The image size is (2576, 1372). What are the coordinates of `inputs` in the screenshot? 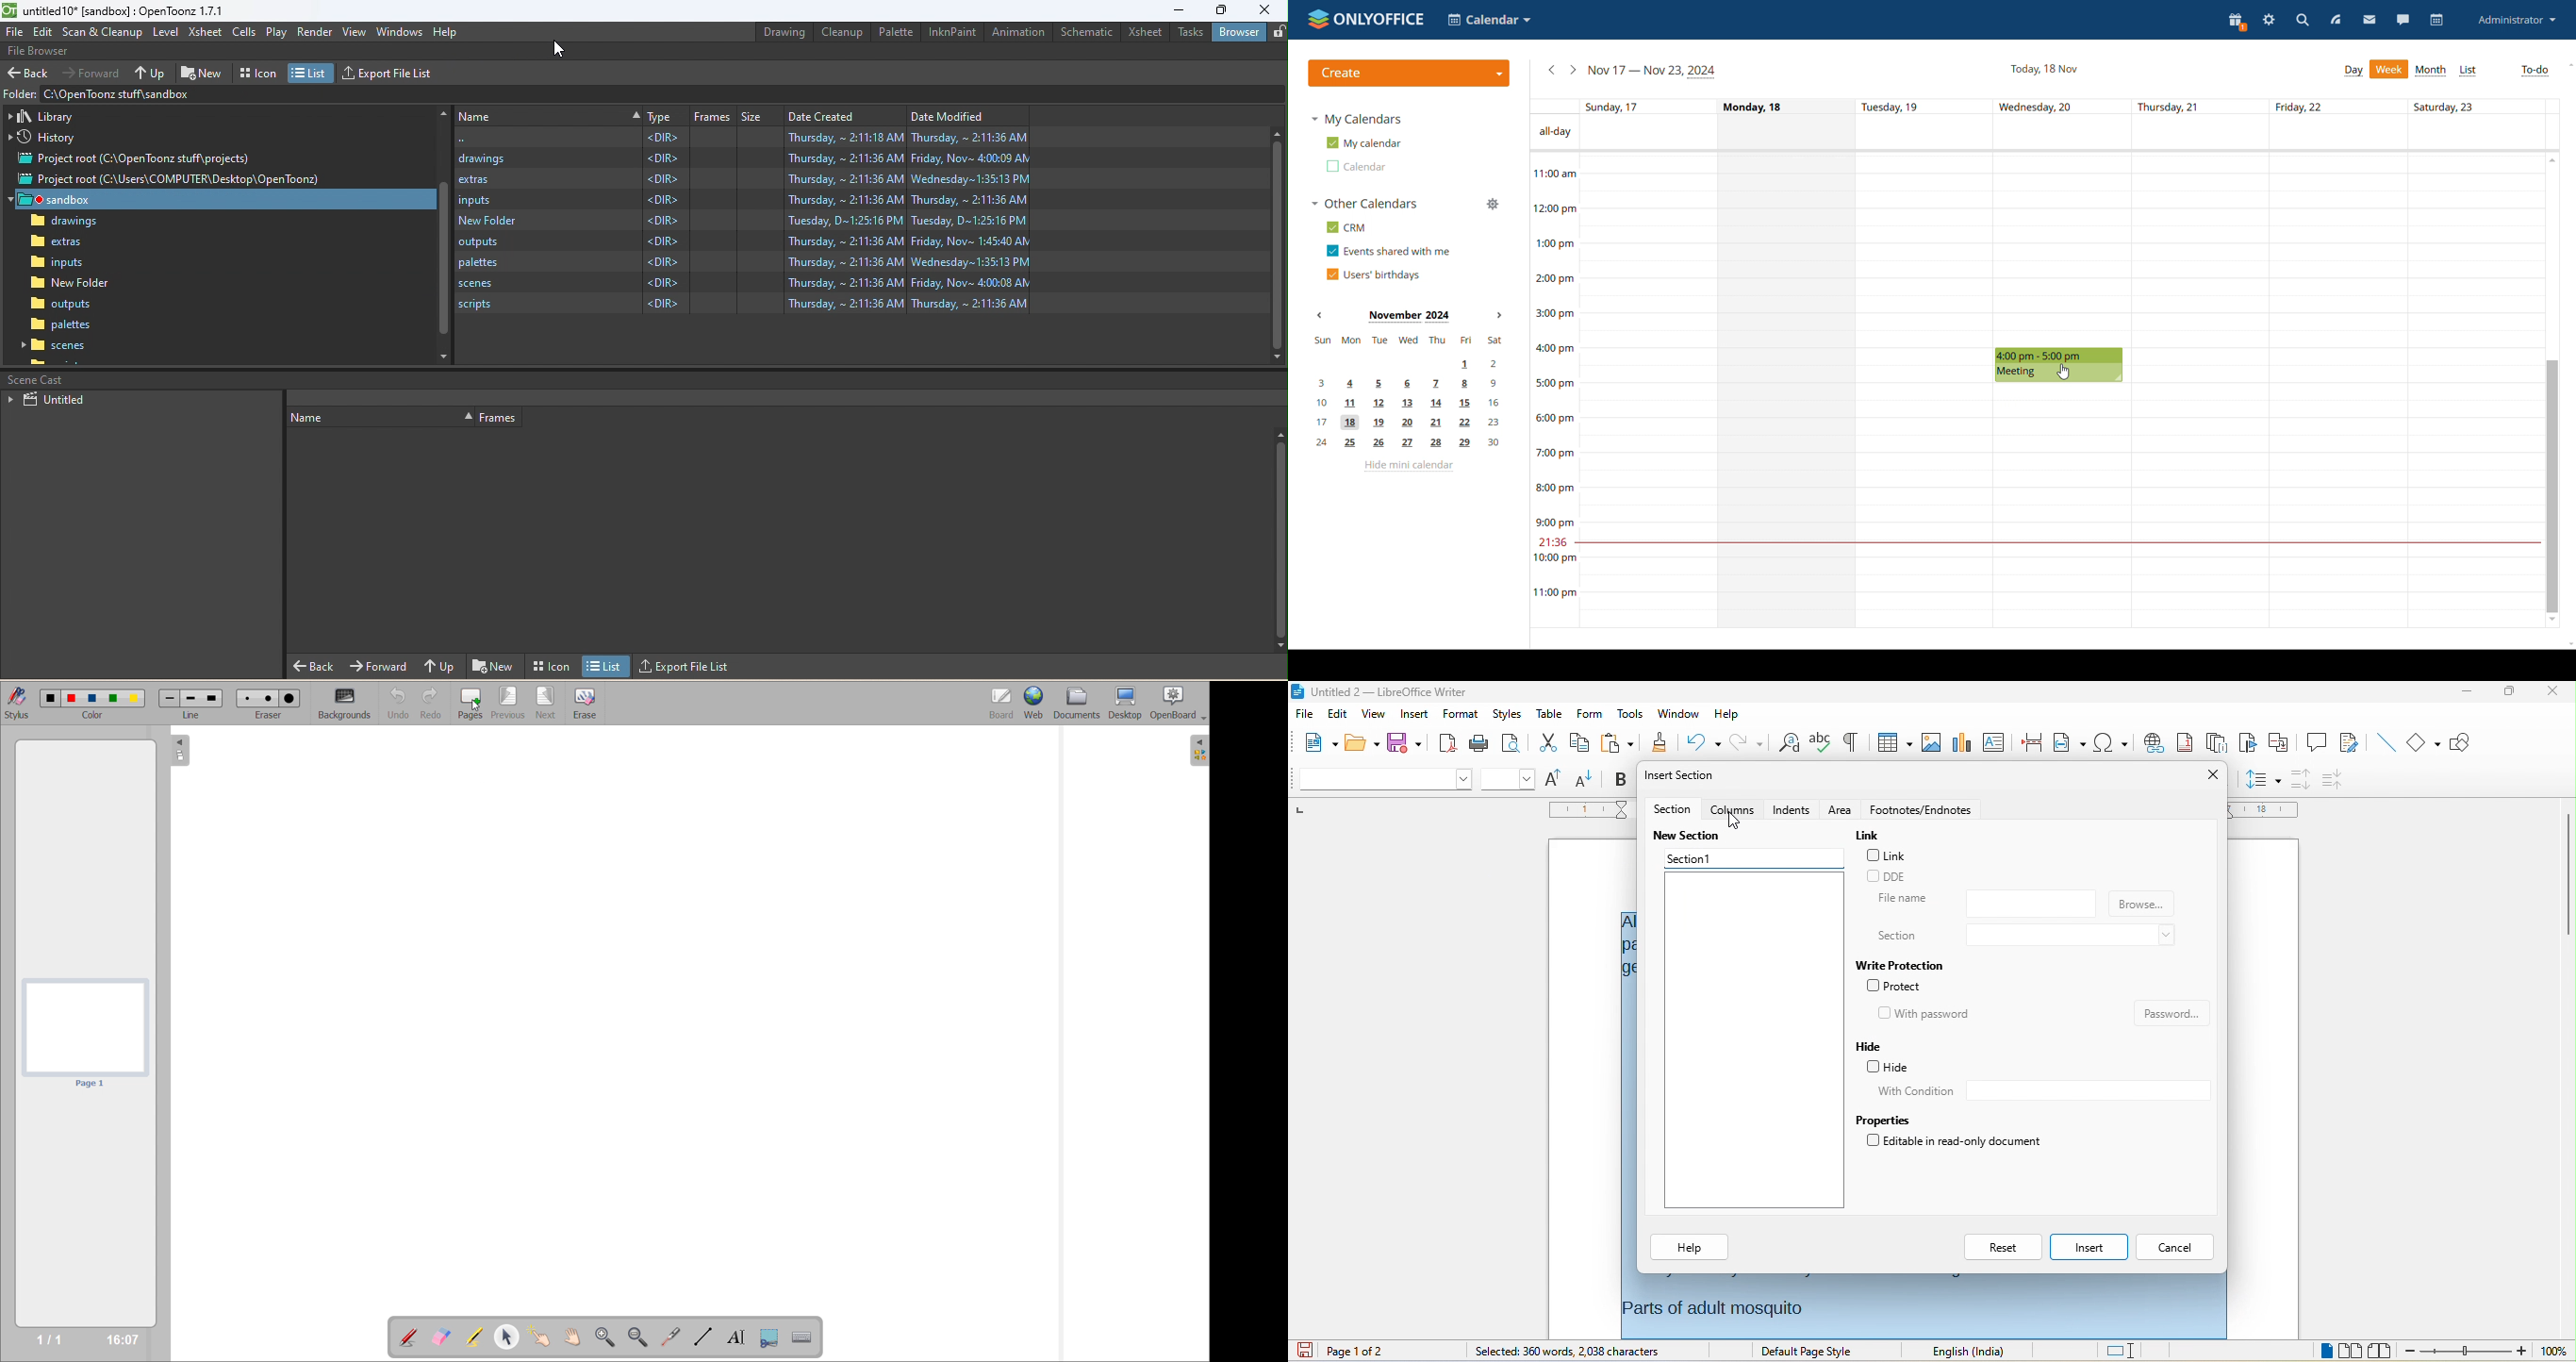 It's located at (57, 264).